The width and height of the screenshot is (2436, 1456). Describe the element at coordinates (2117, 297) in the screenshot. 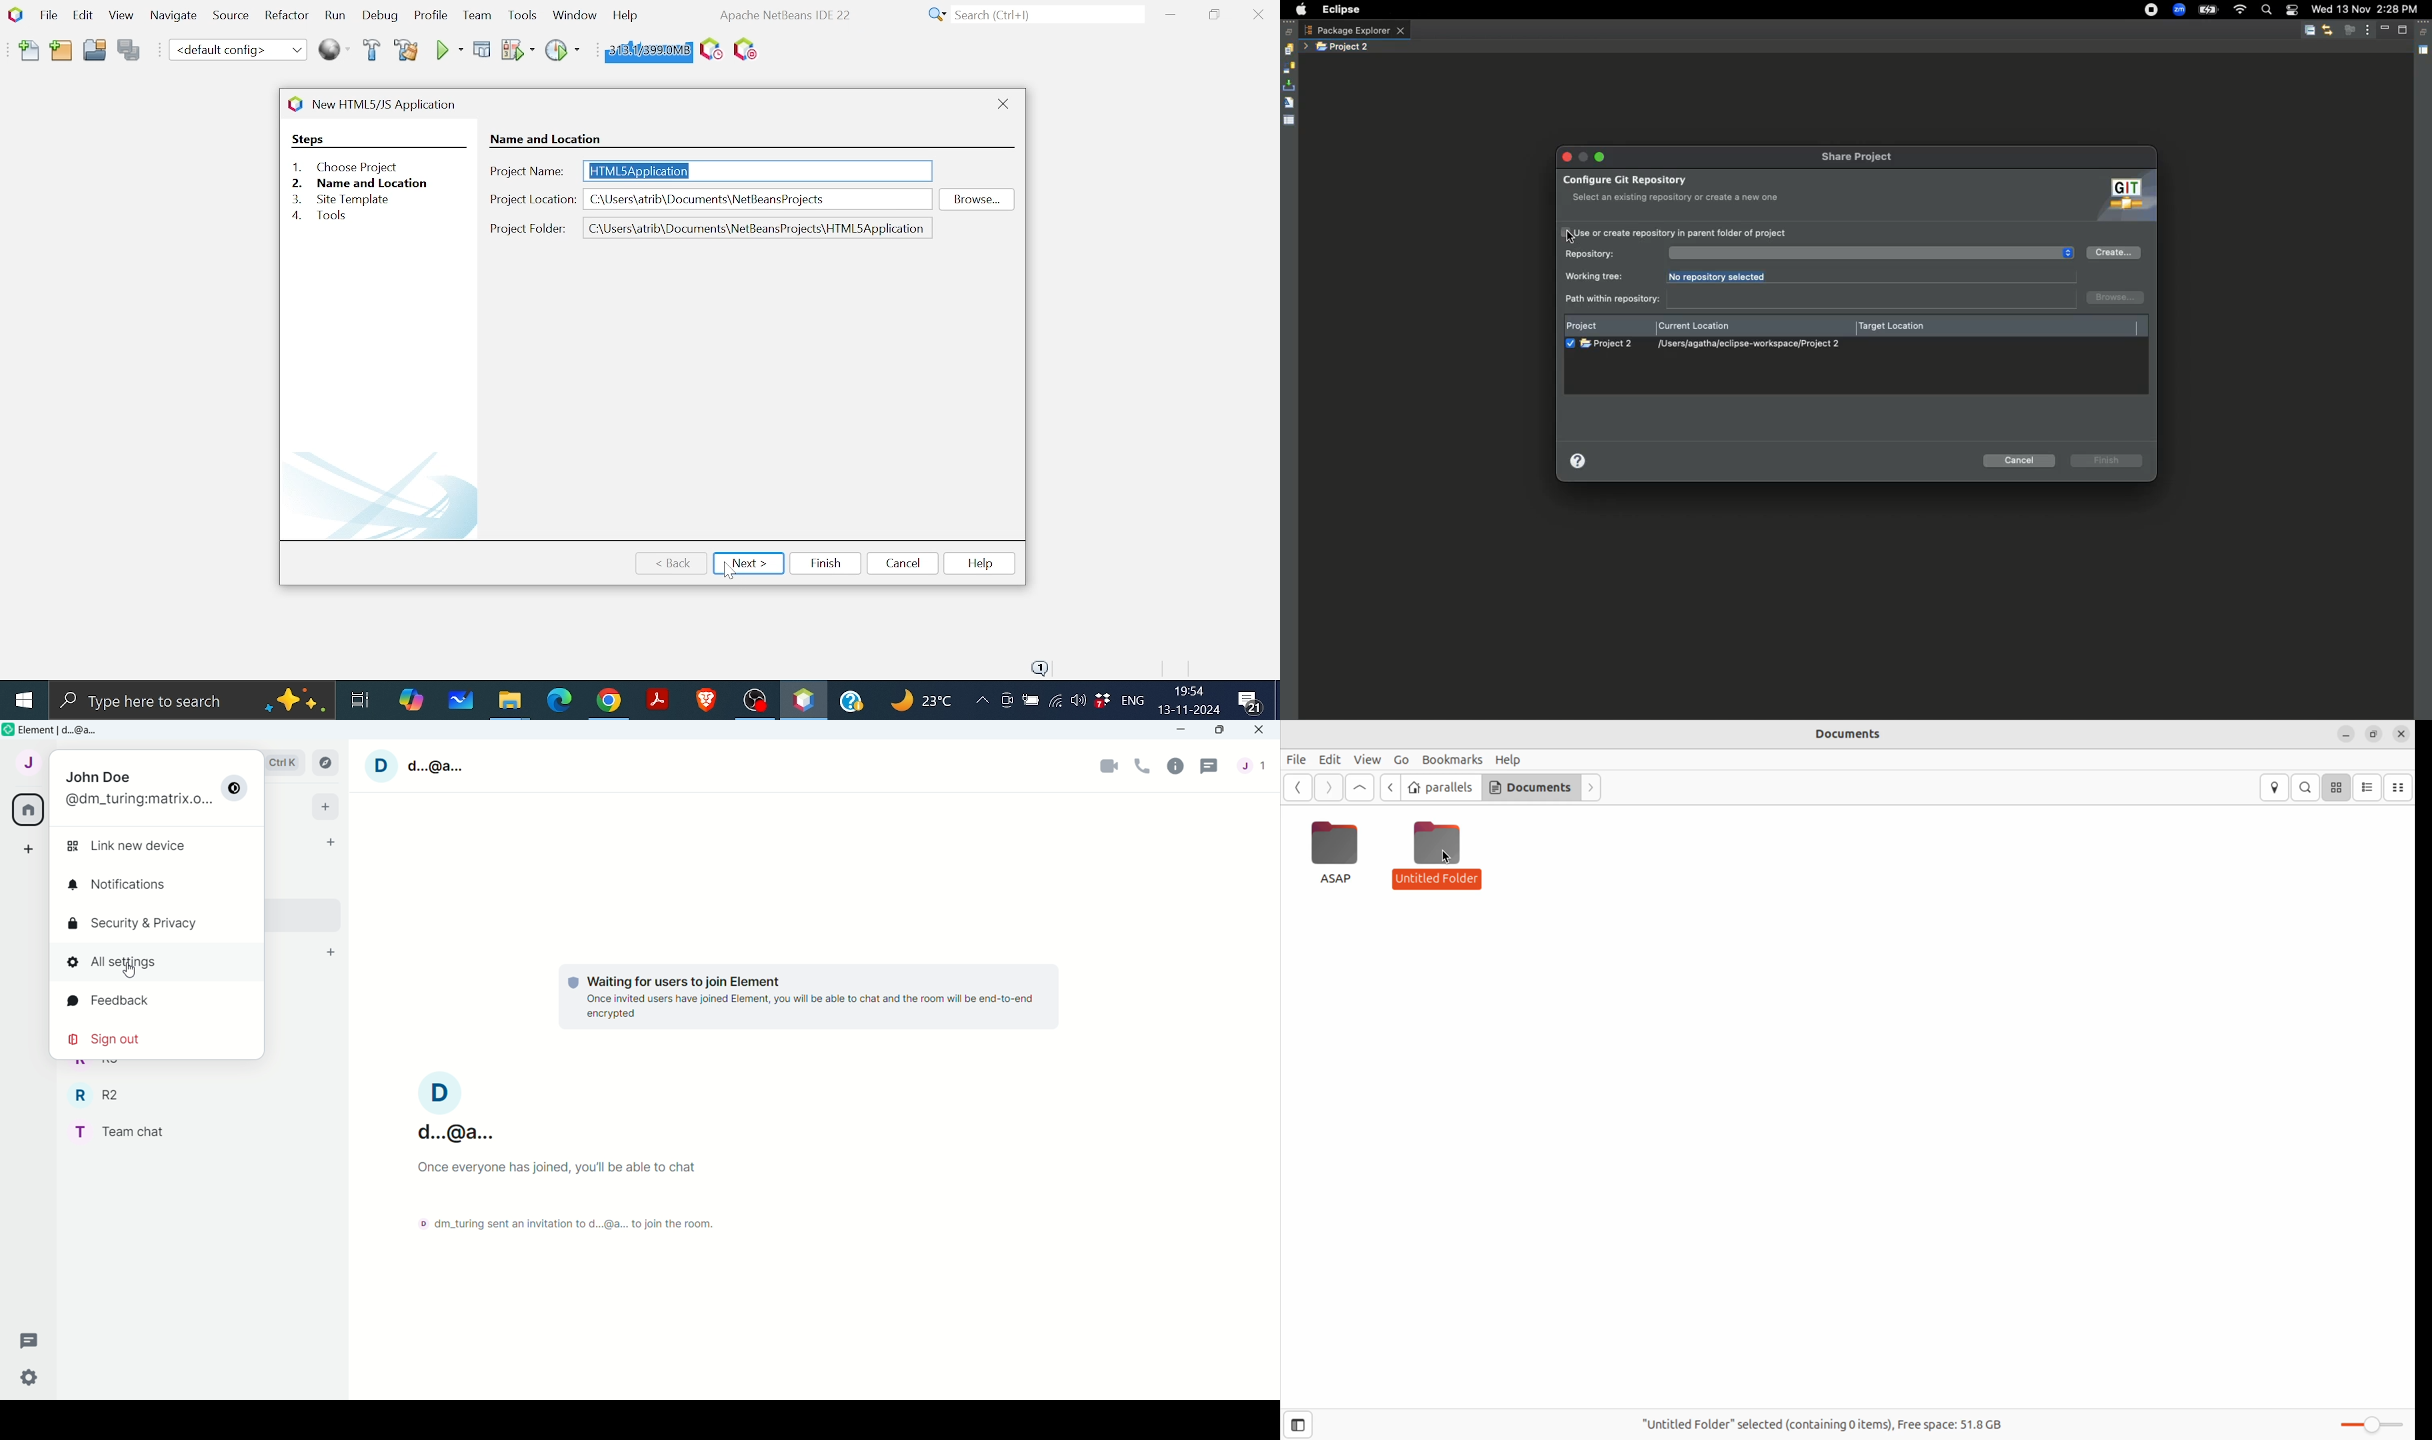

I see `Browse...` at that location.